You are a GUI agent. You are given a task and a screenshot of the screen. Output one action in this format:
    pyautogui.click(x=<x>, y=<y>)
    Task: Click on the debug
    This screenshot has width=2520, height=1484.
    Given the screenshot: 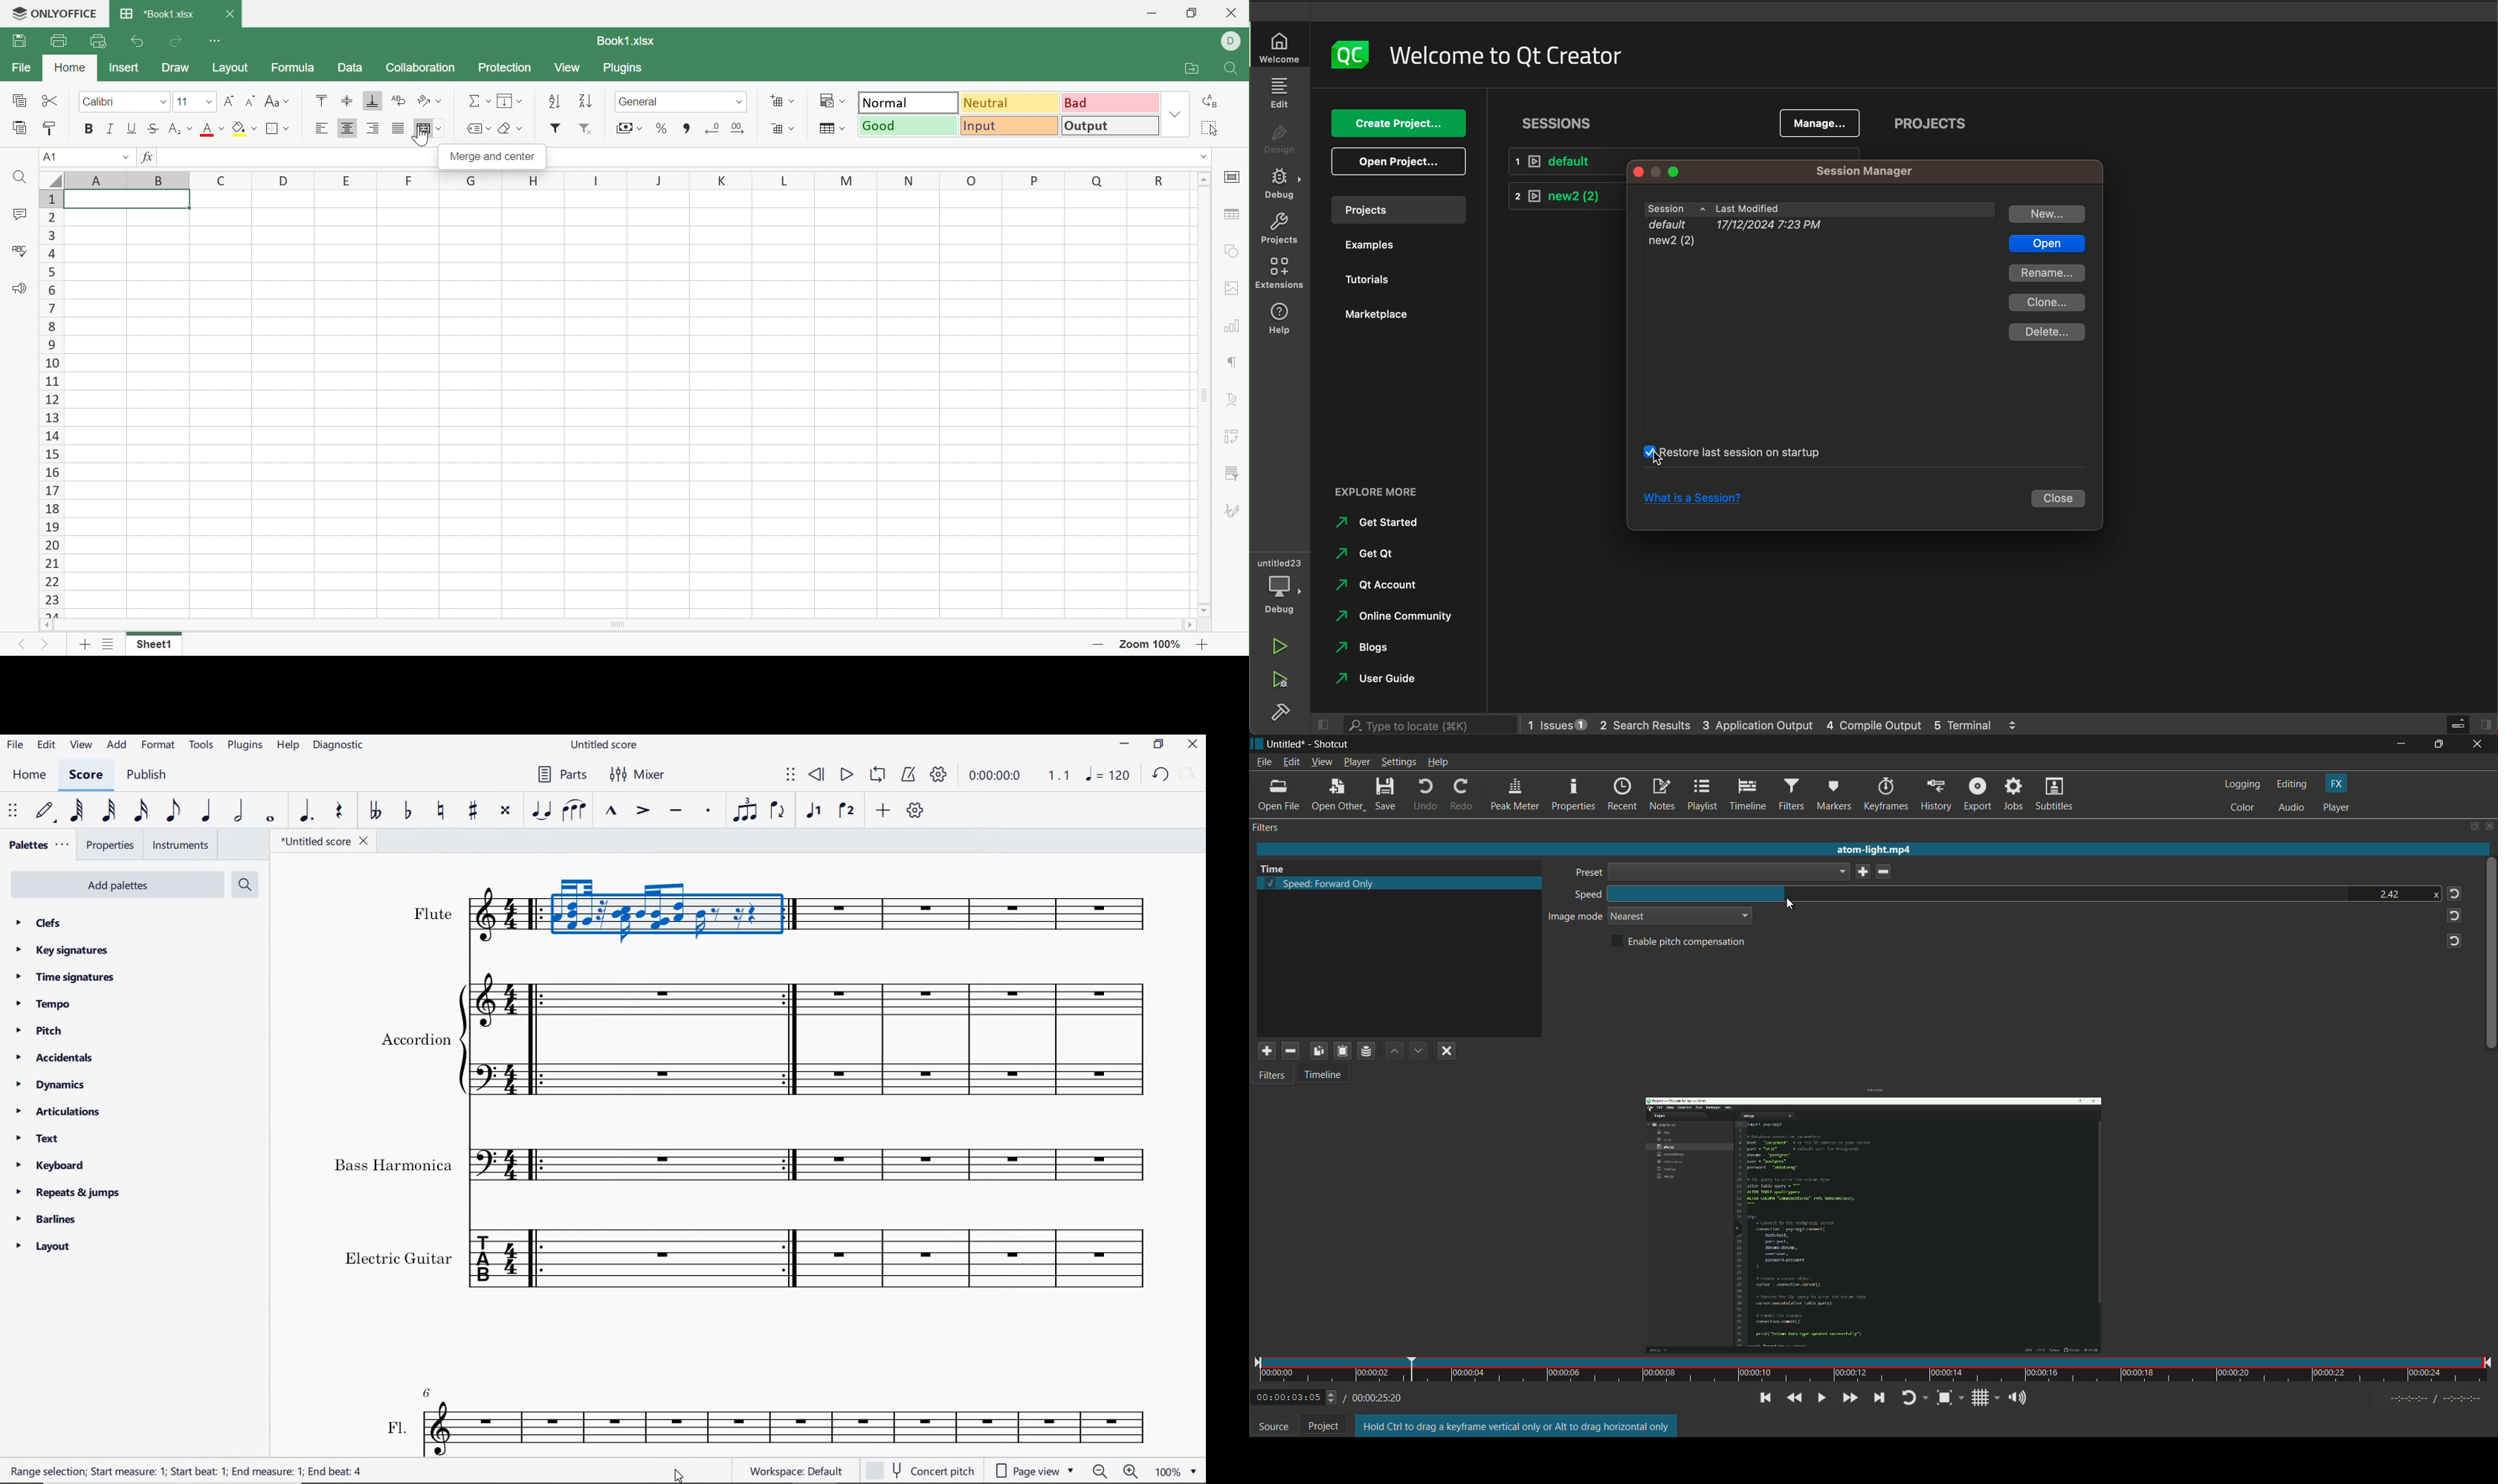 What is the action you would take?
    pyautogui.click(x=1281, y=183)
    